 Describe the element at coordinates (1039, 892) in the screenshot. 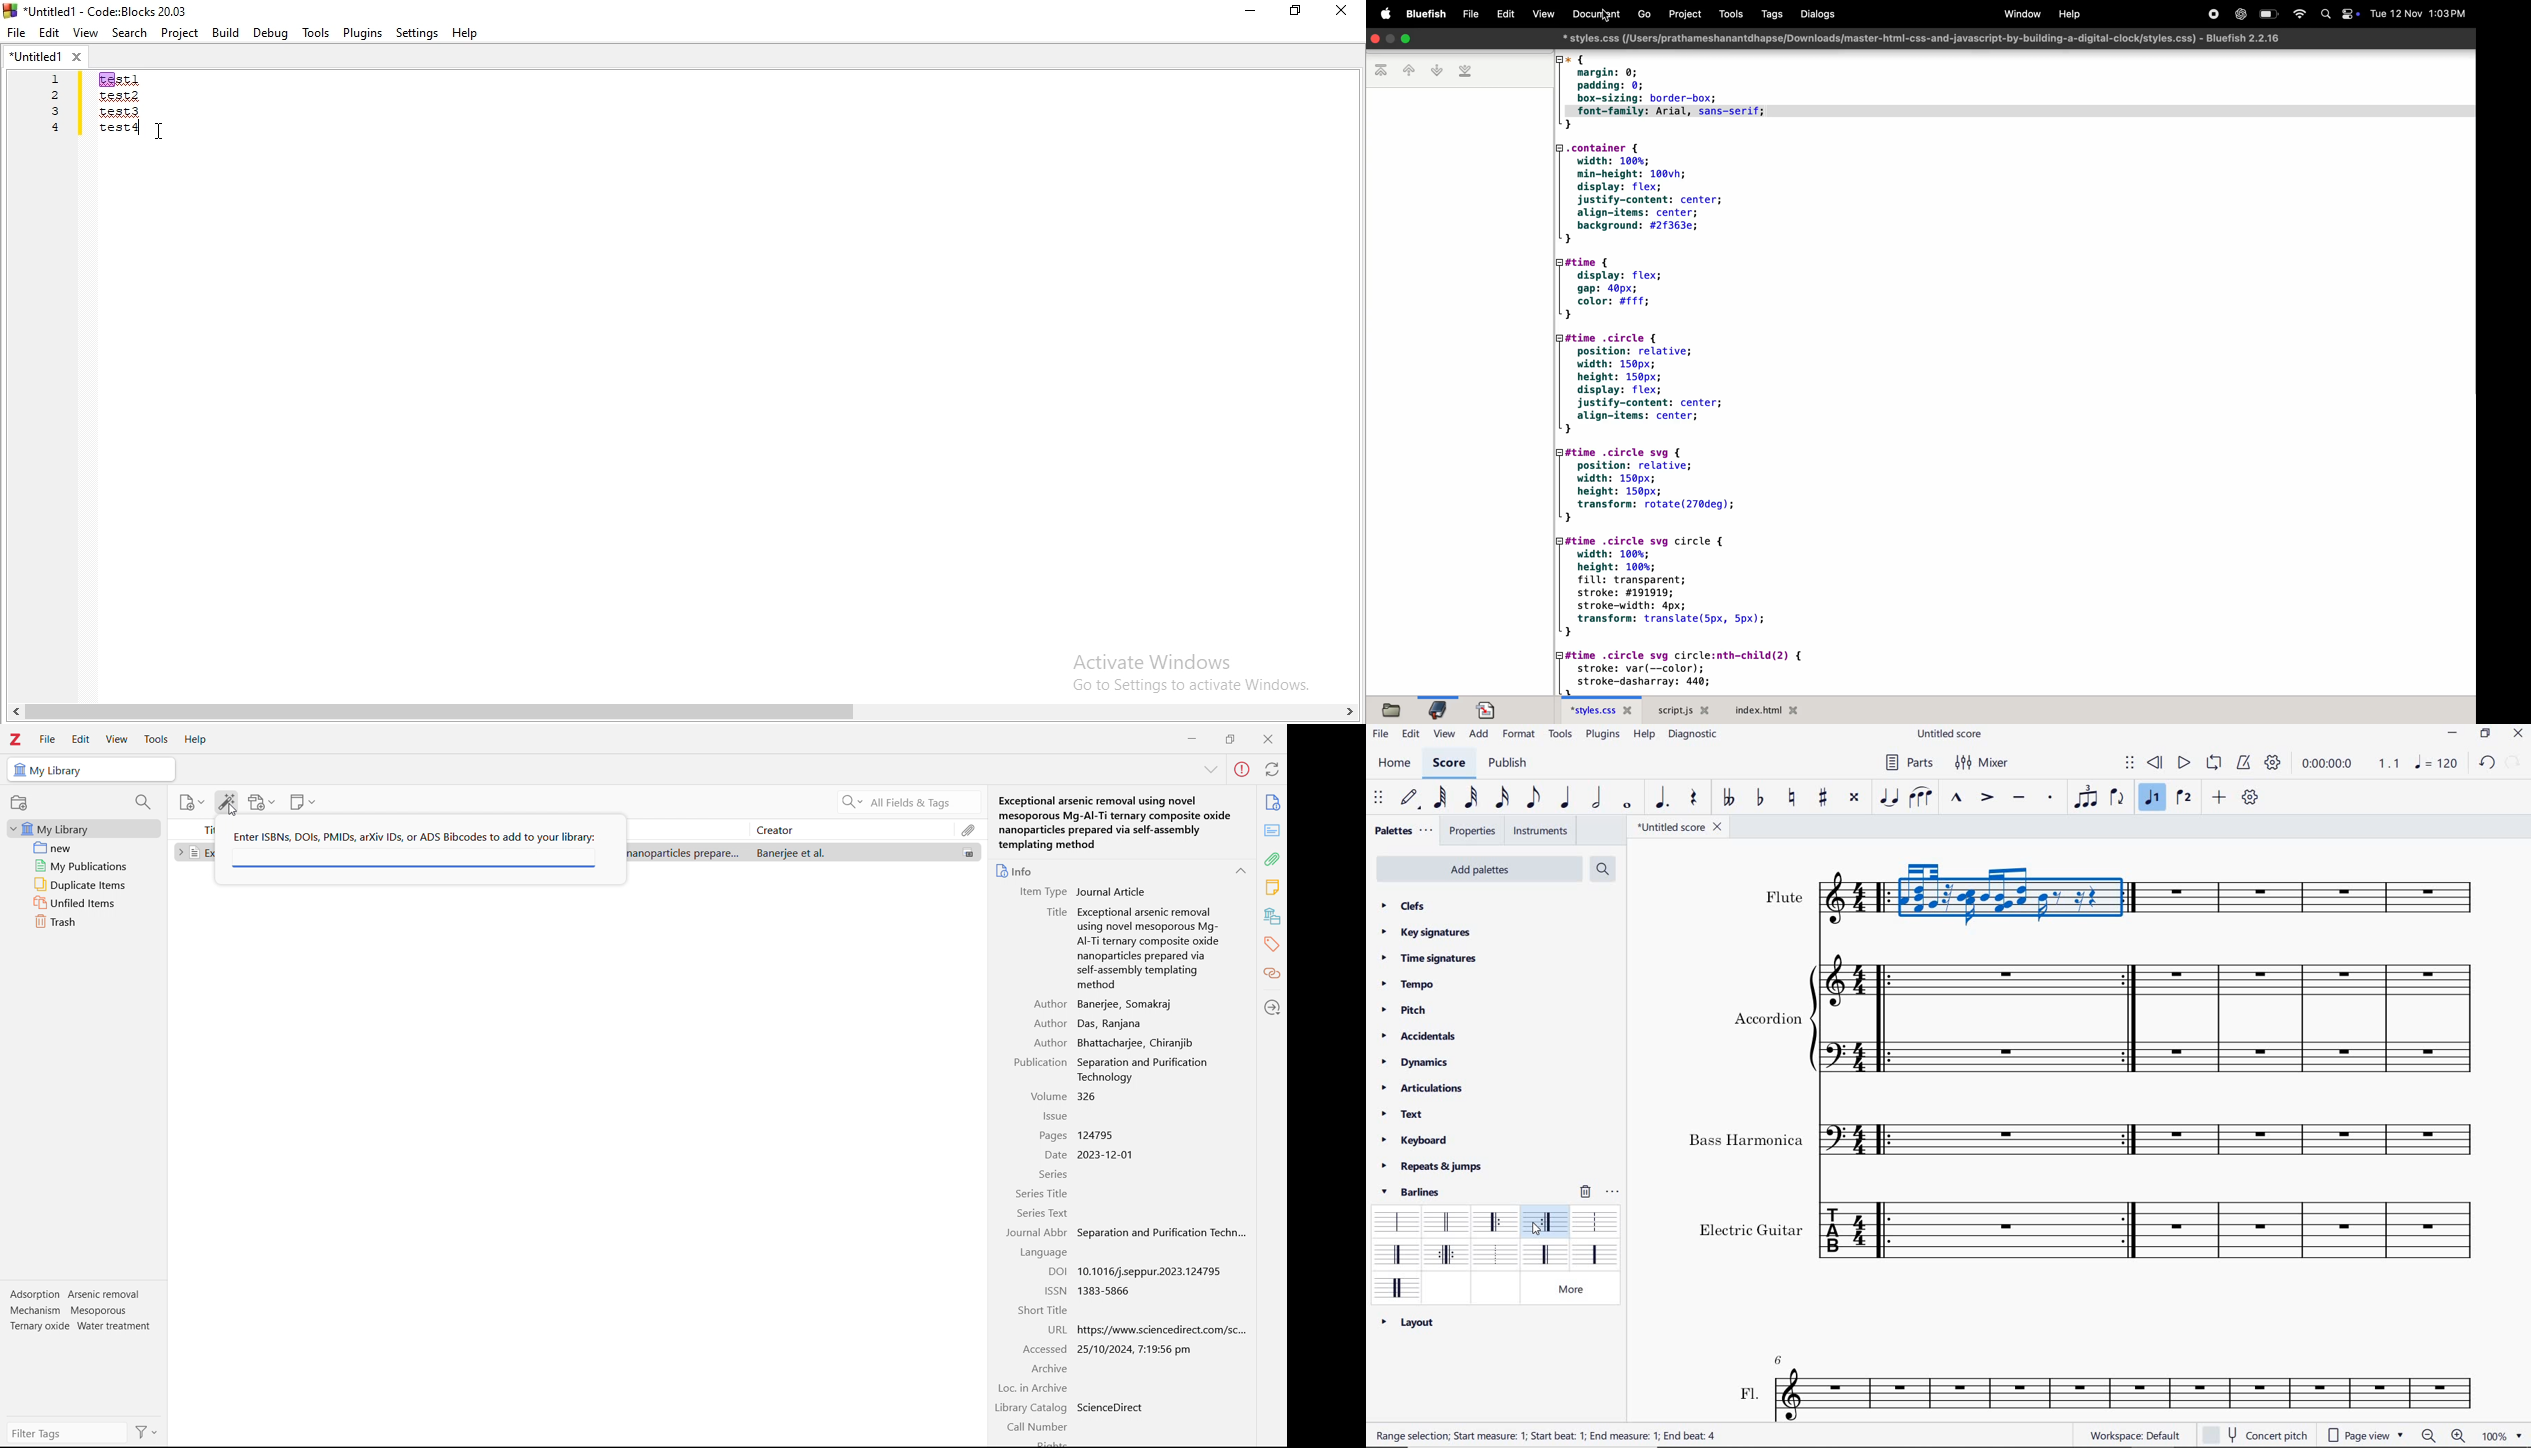

I see `Item type` at that location.